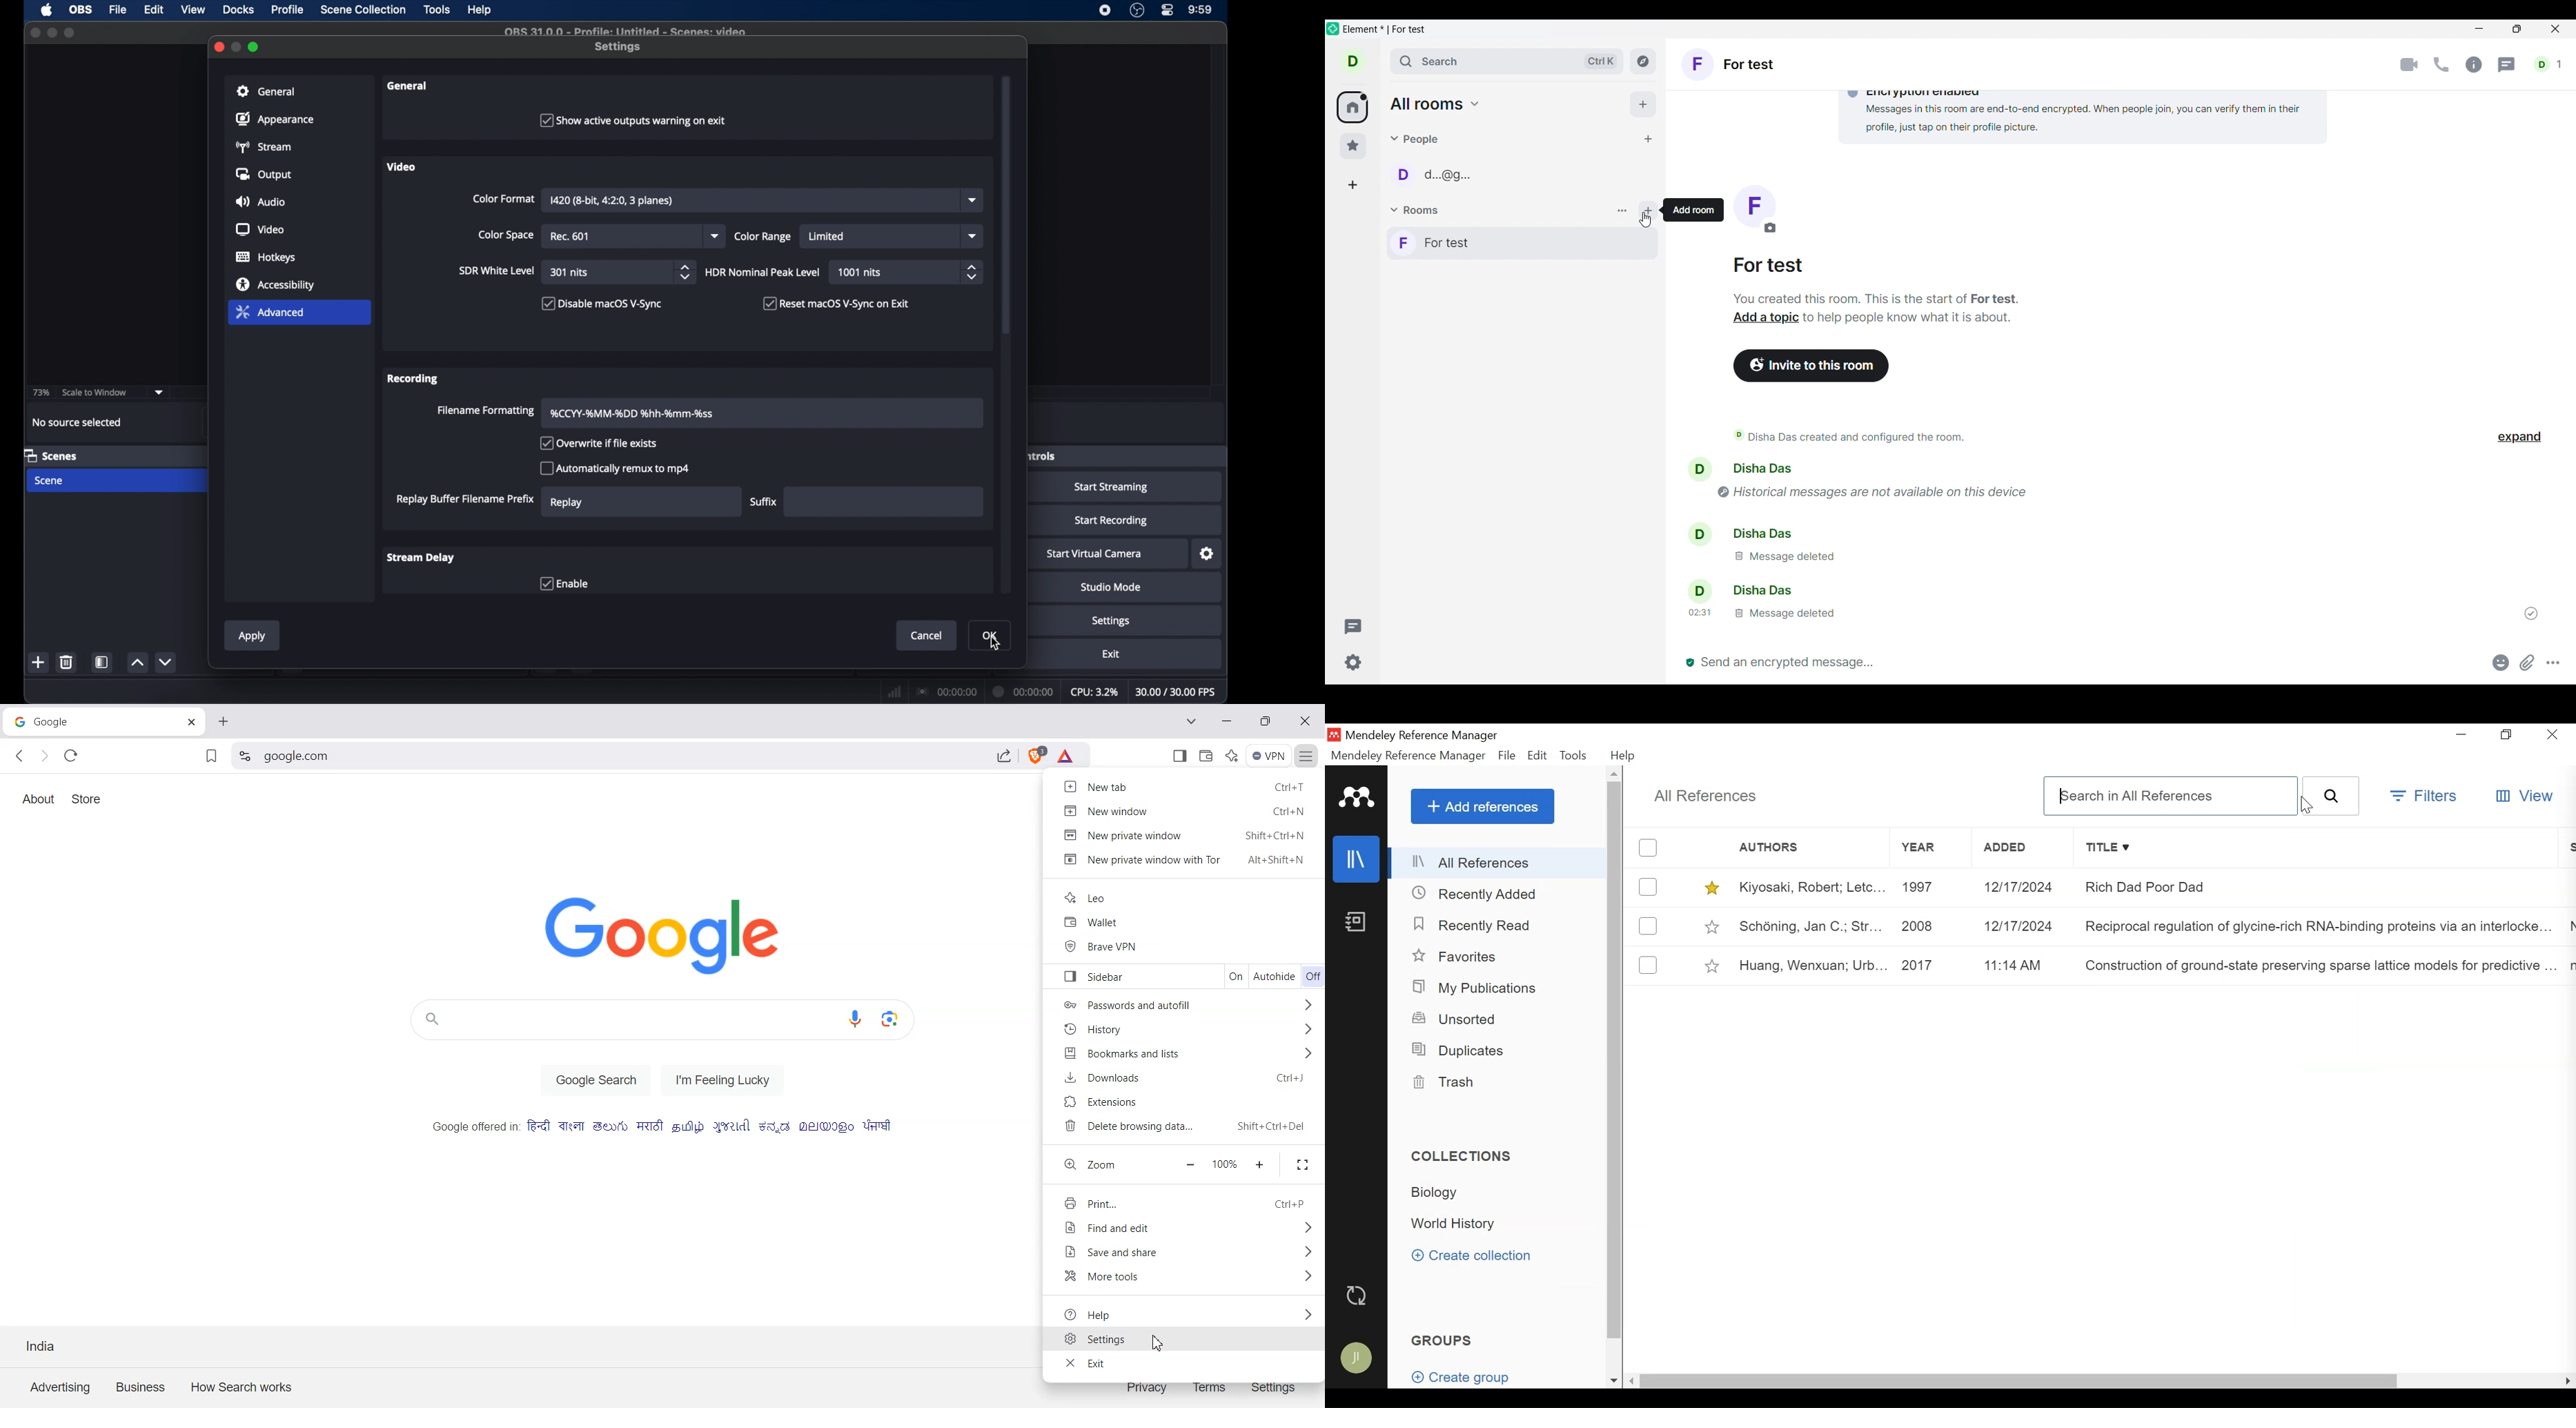 This screenshot has height=1428, width=2576. Describe the element at coordinates (1913, 318) in the screenshot. I see `to help people know what it is about.` at that location.